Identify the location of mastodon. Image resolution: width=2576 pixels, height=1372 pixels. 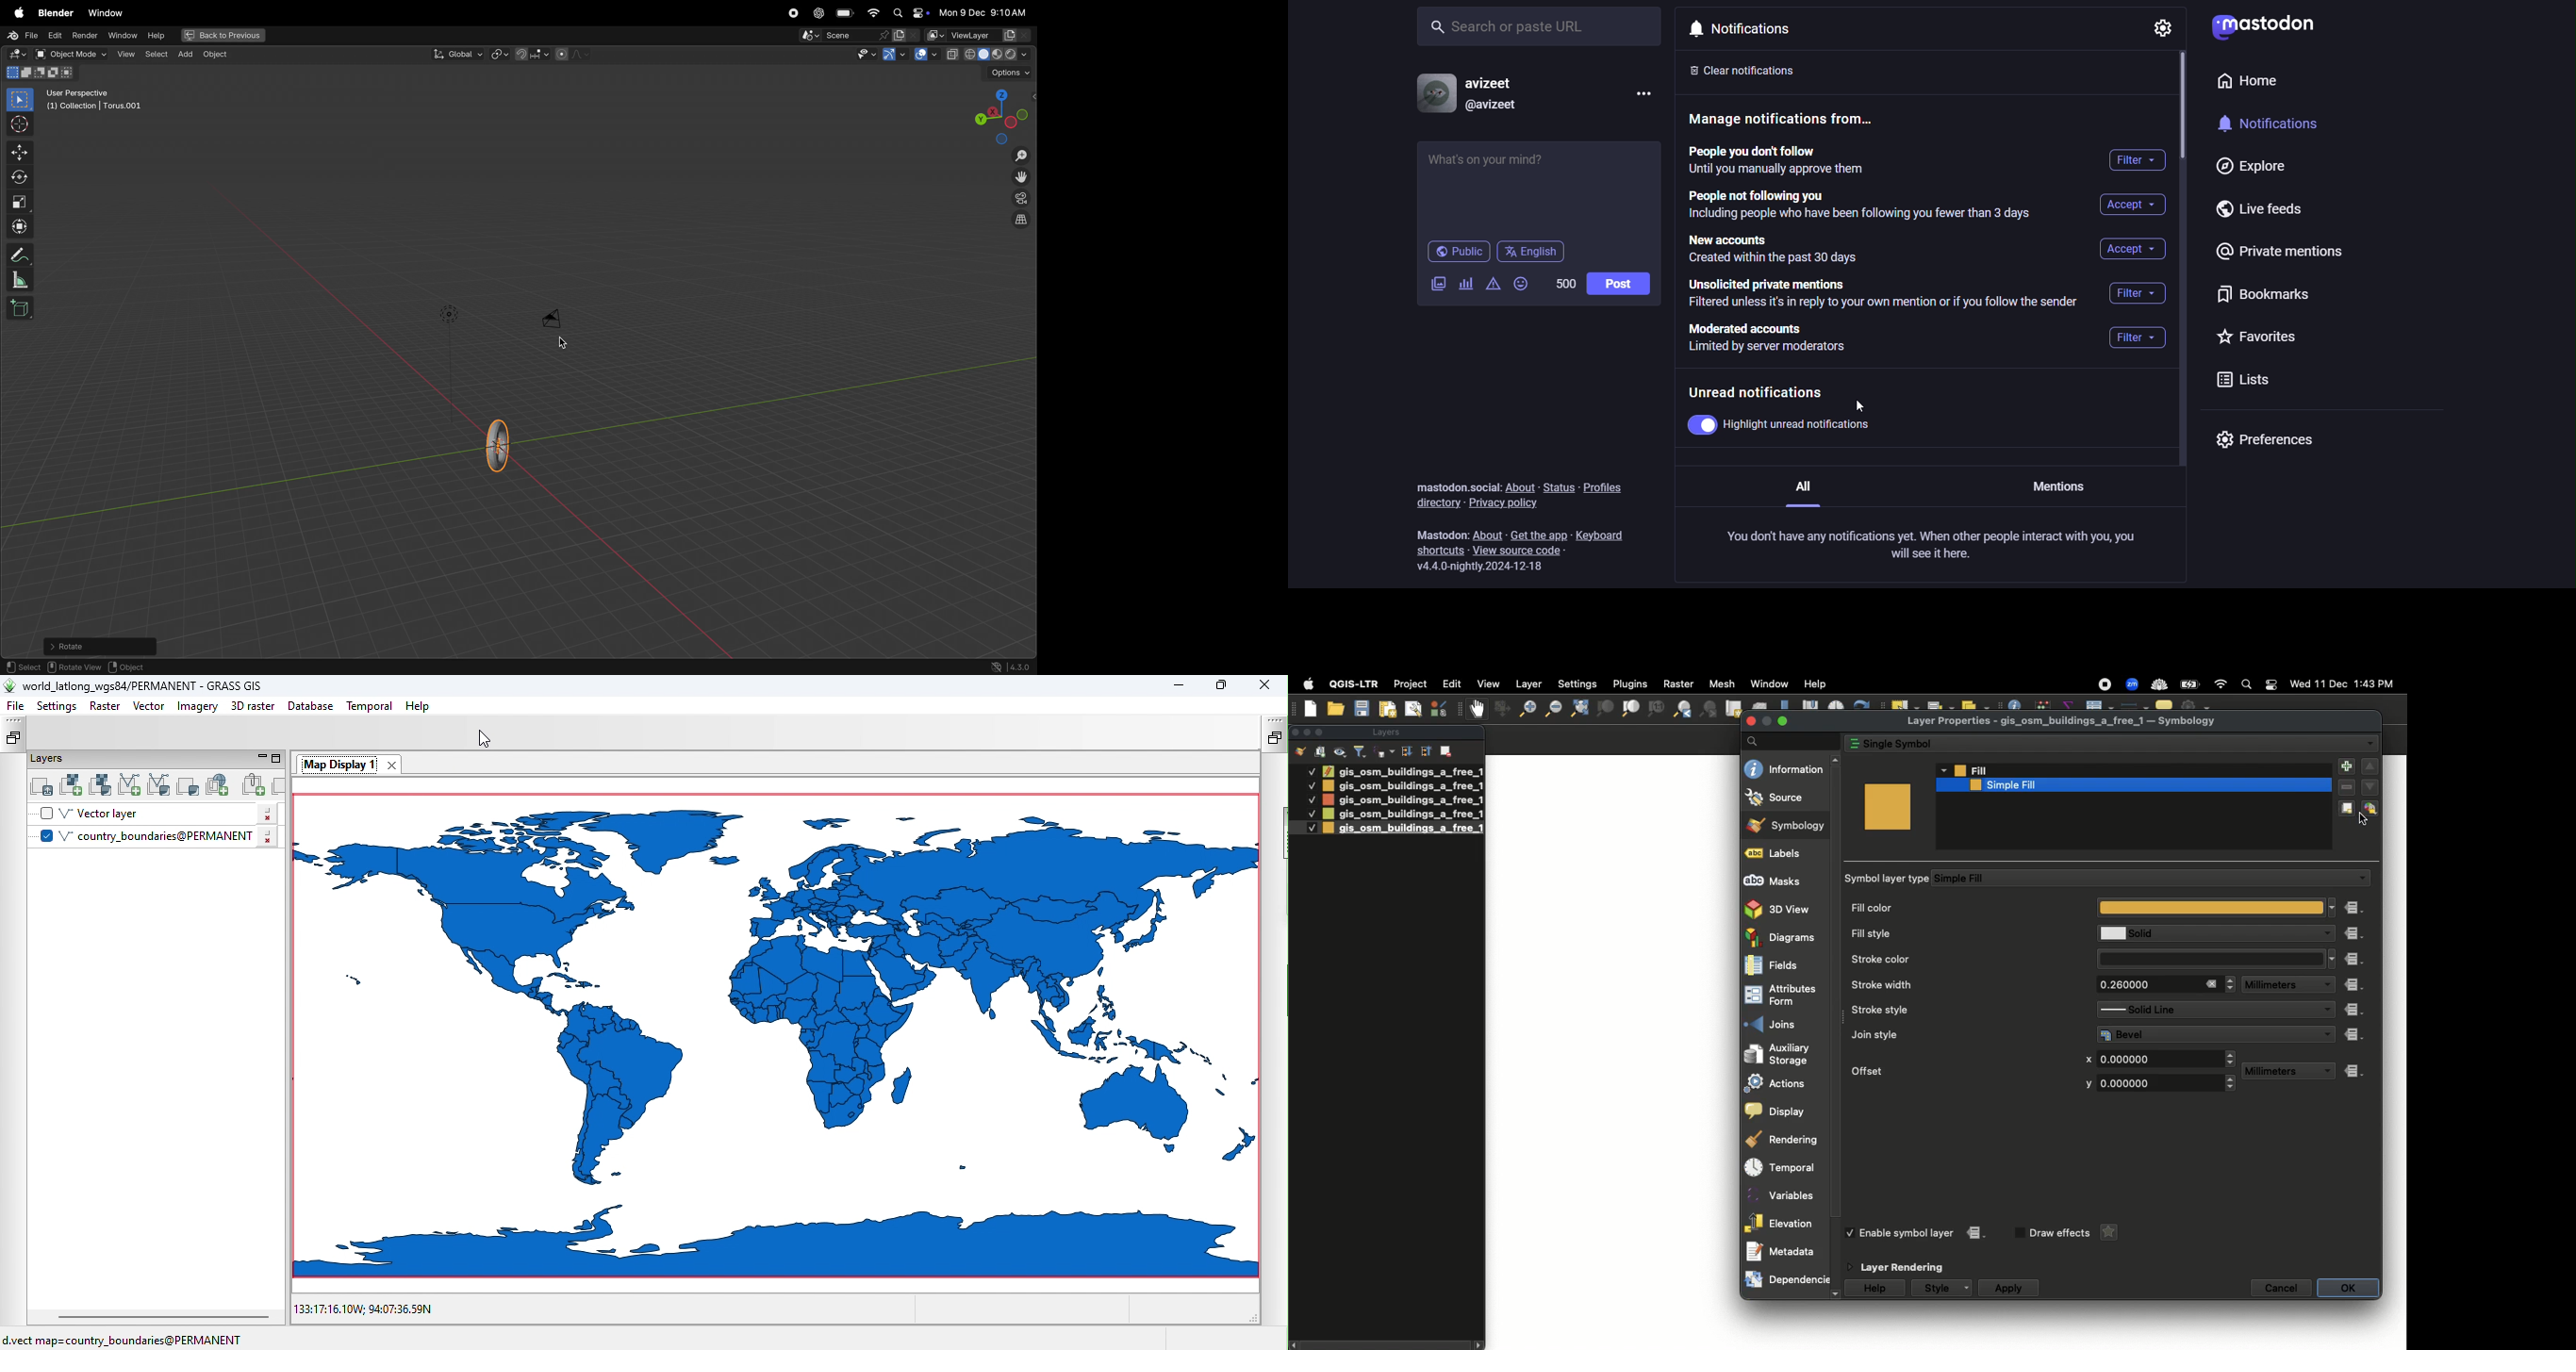
(2276, 26).